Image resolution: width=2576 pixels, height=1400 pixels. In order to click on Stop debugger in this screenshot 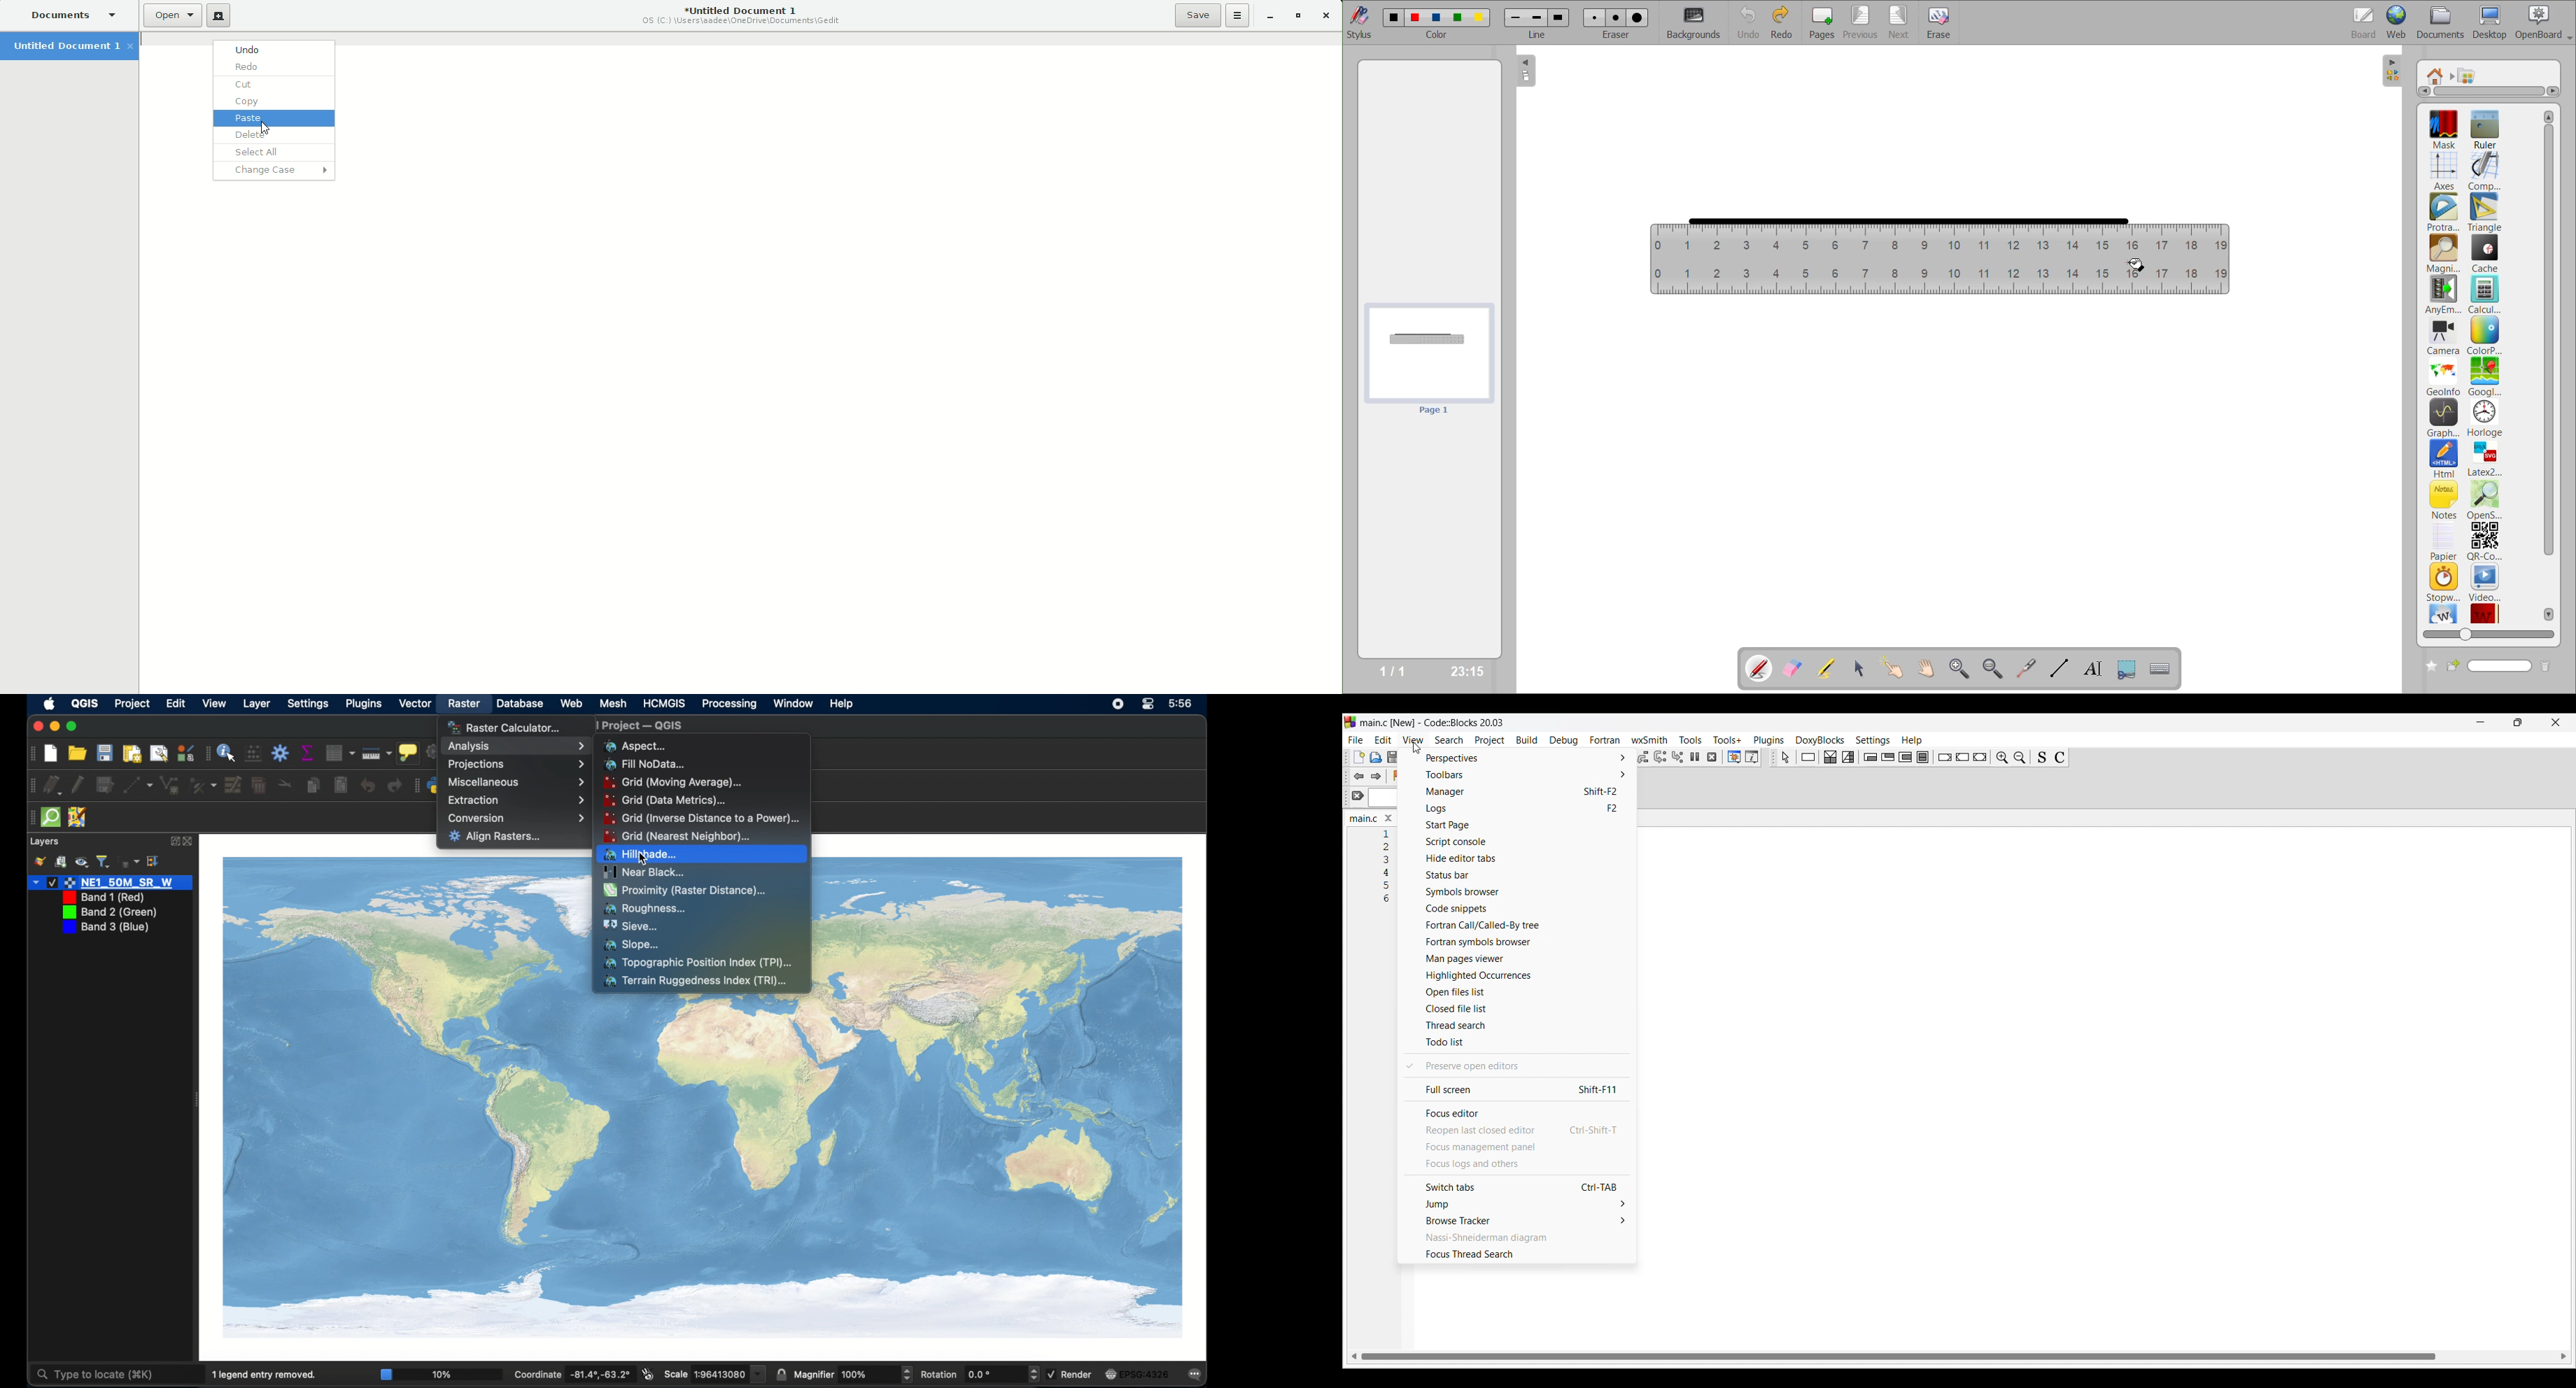, I will do `click(1712, 757)`.